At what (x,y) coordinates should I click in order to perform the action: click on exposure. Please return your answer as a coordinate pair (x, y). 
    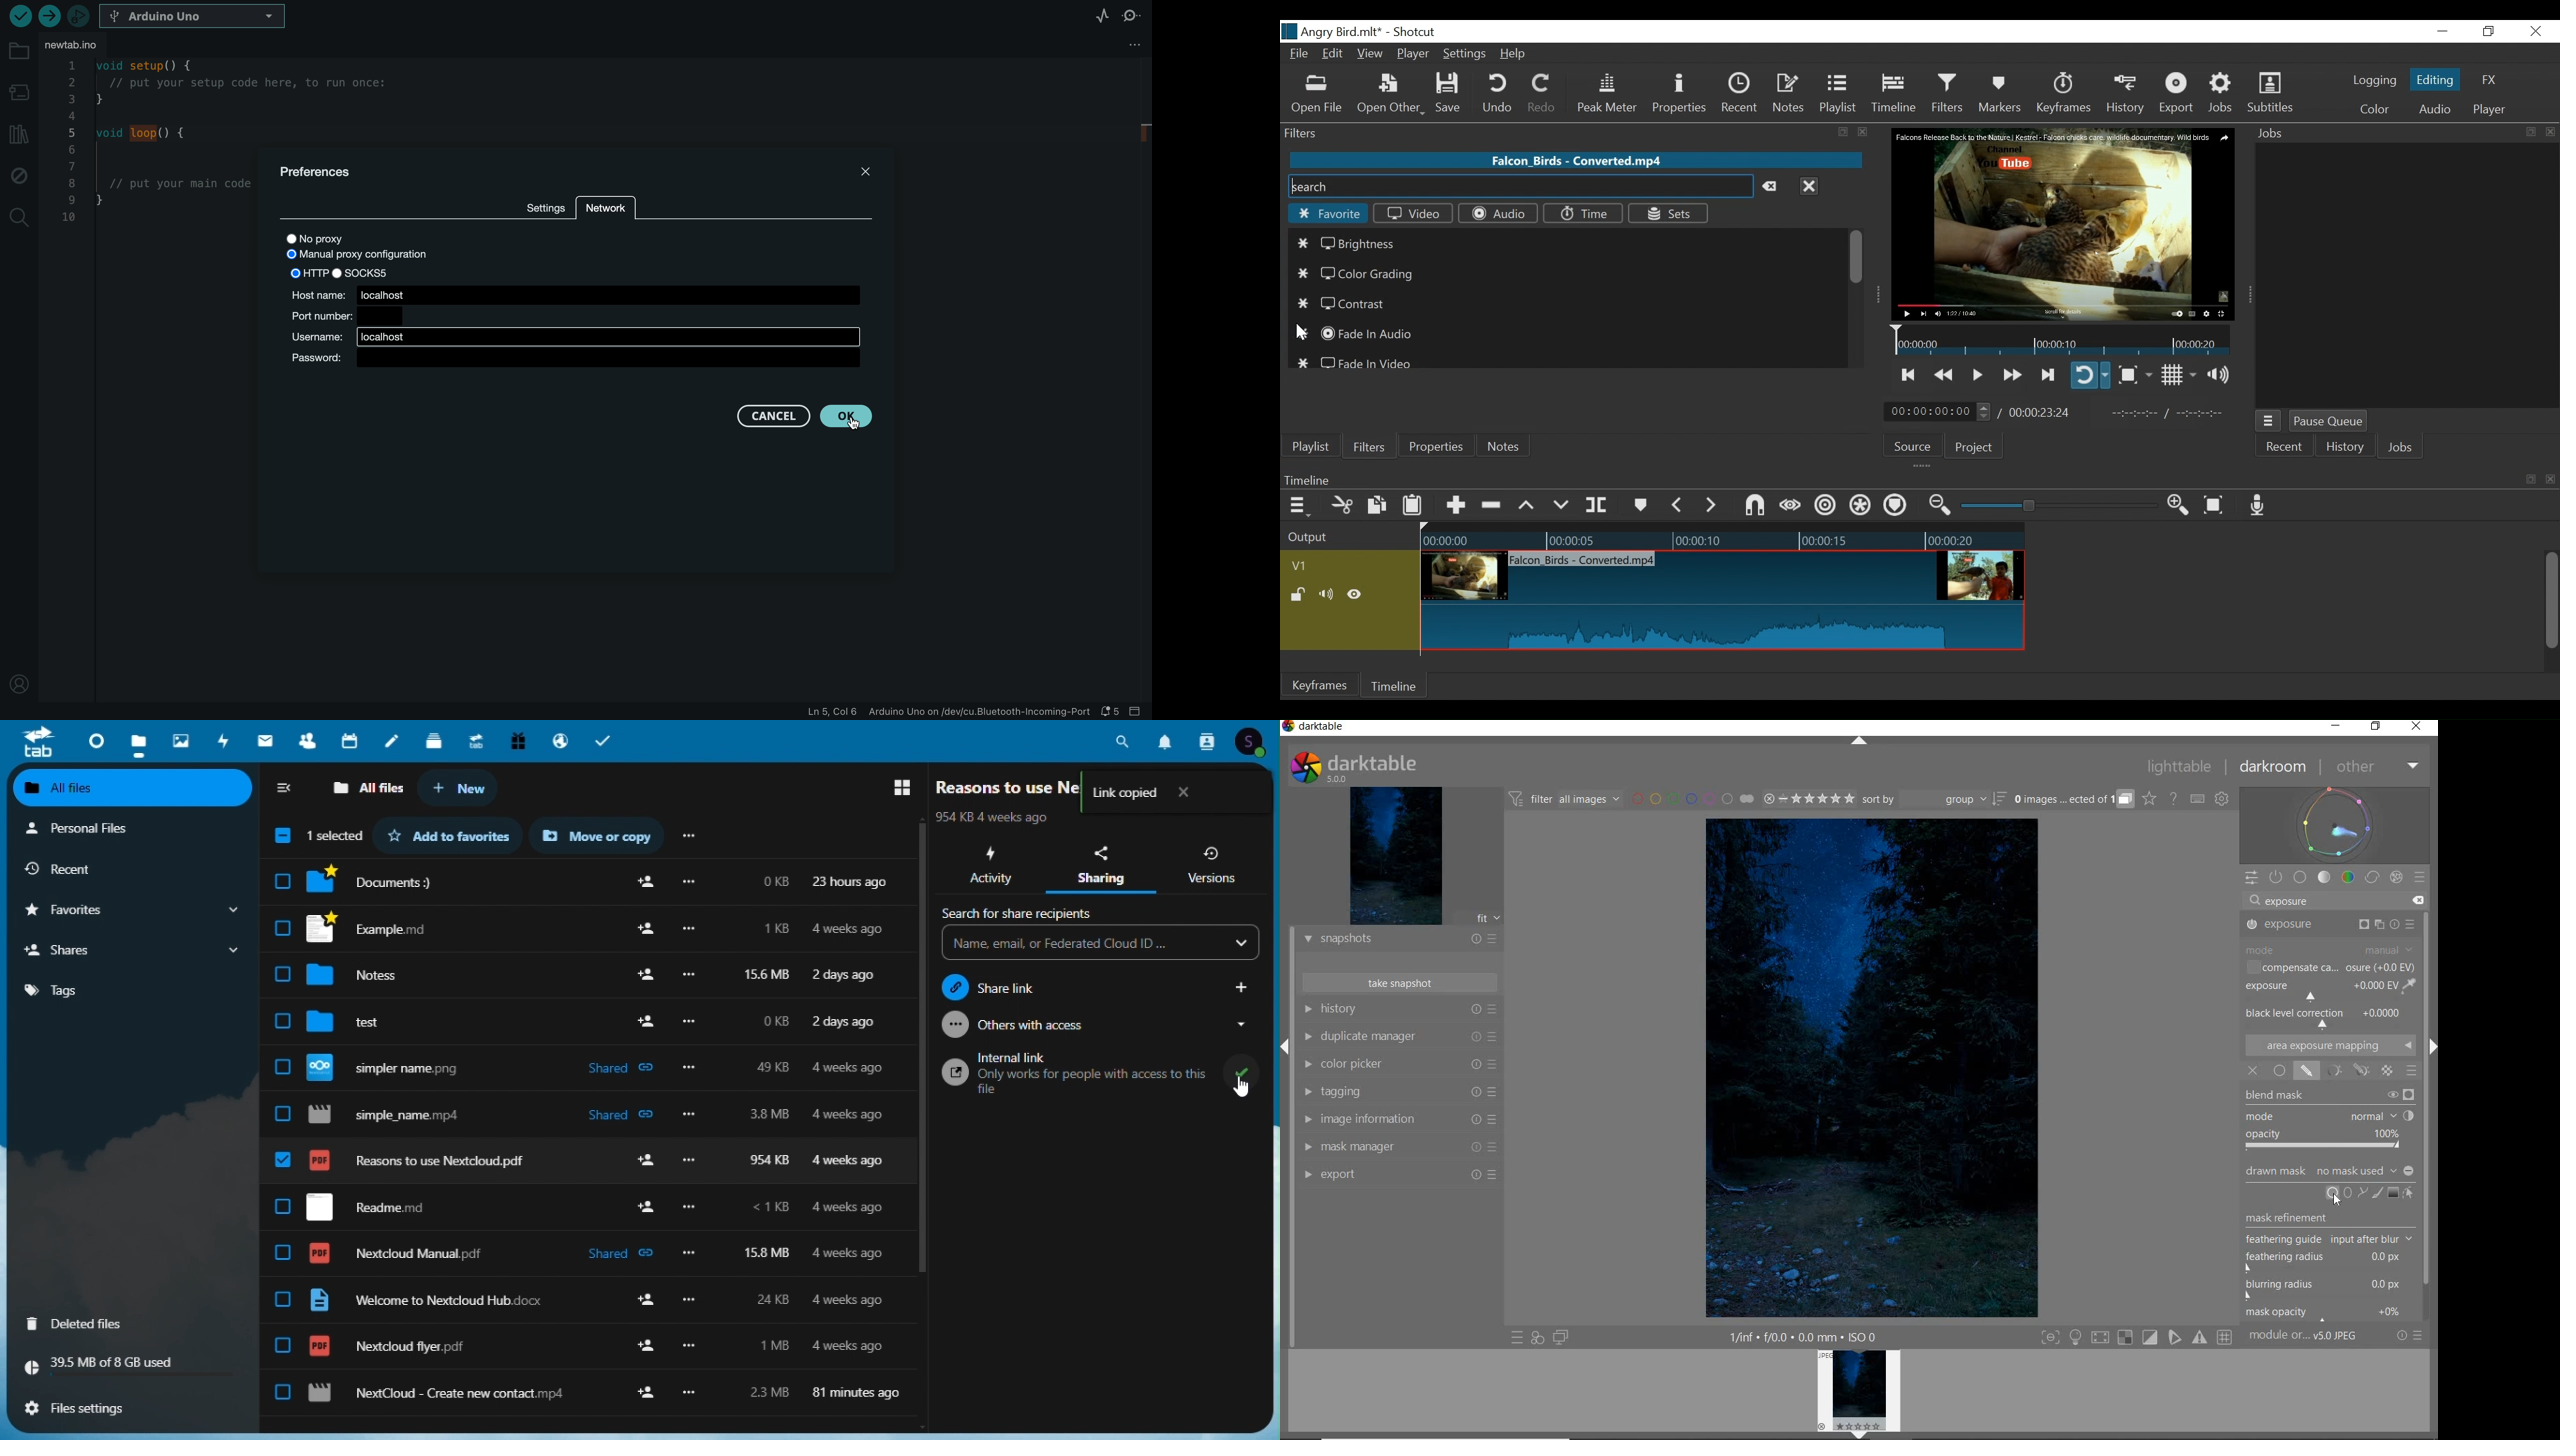
    Looking at the image, I should click on (2291, 901).